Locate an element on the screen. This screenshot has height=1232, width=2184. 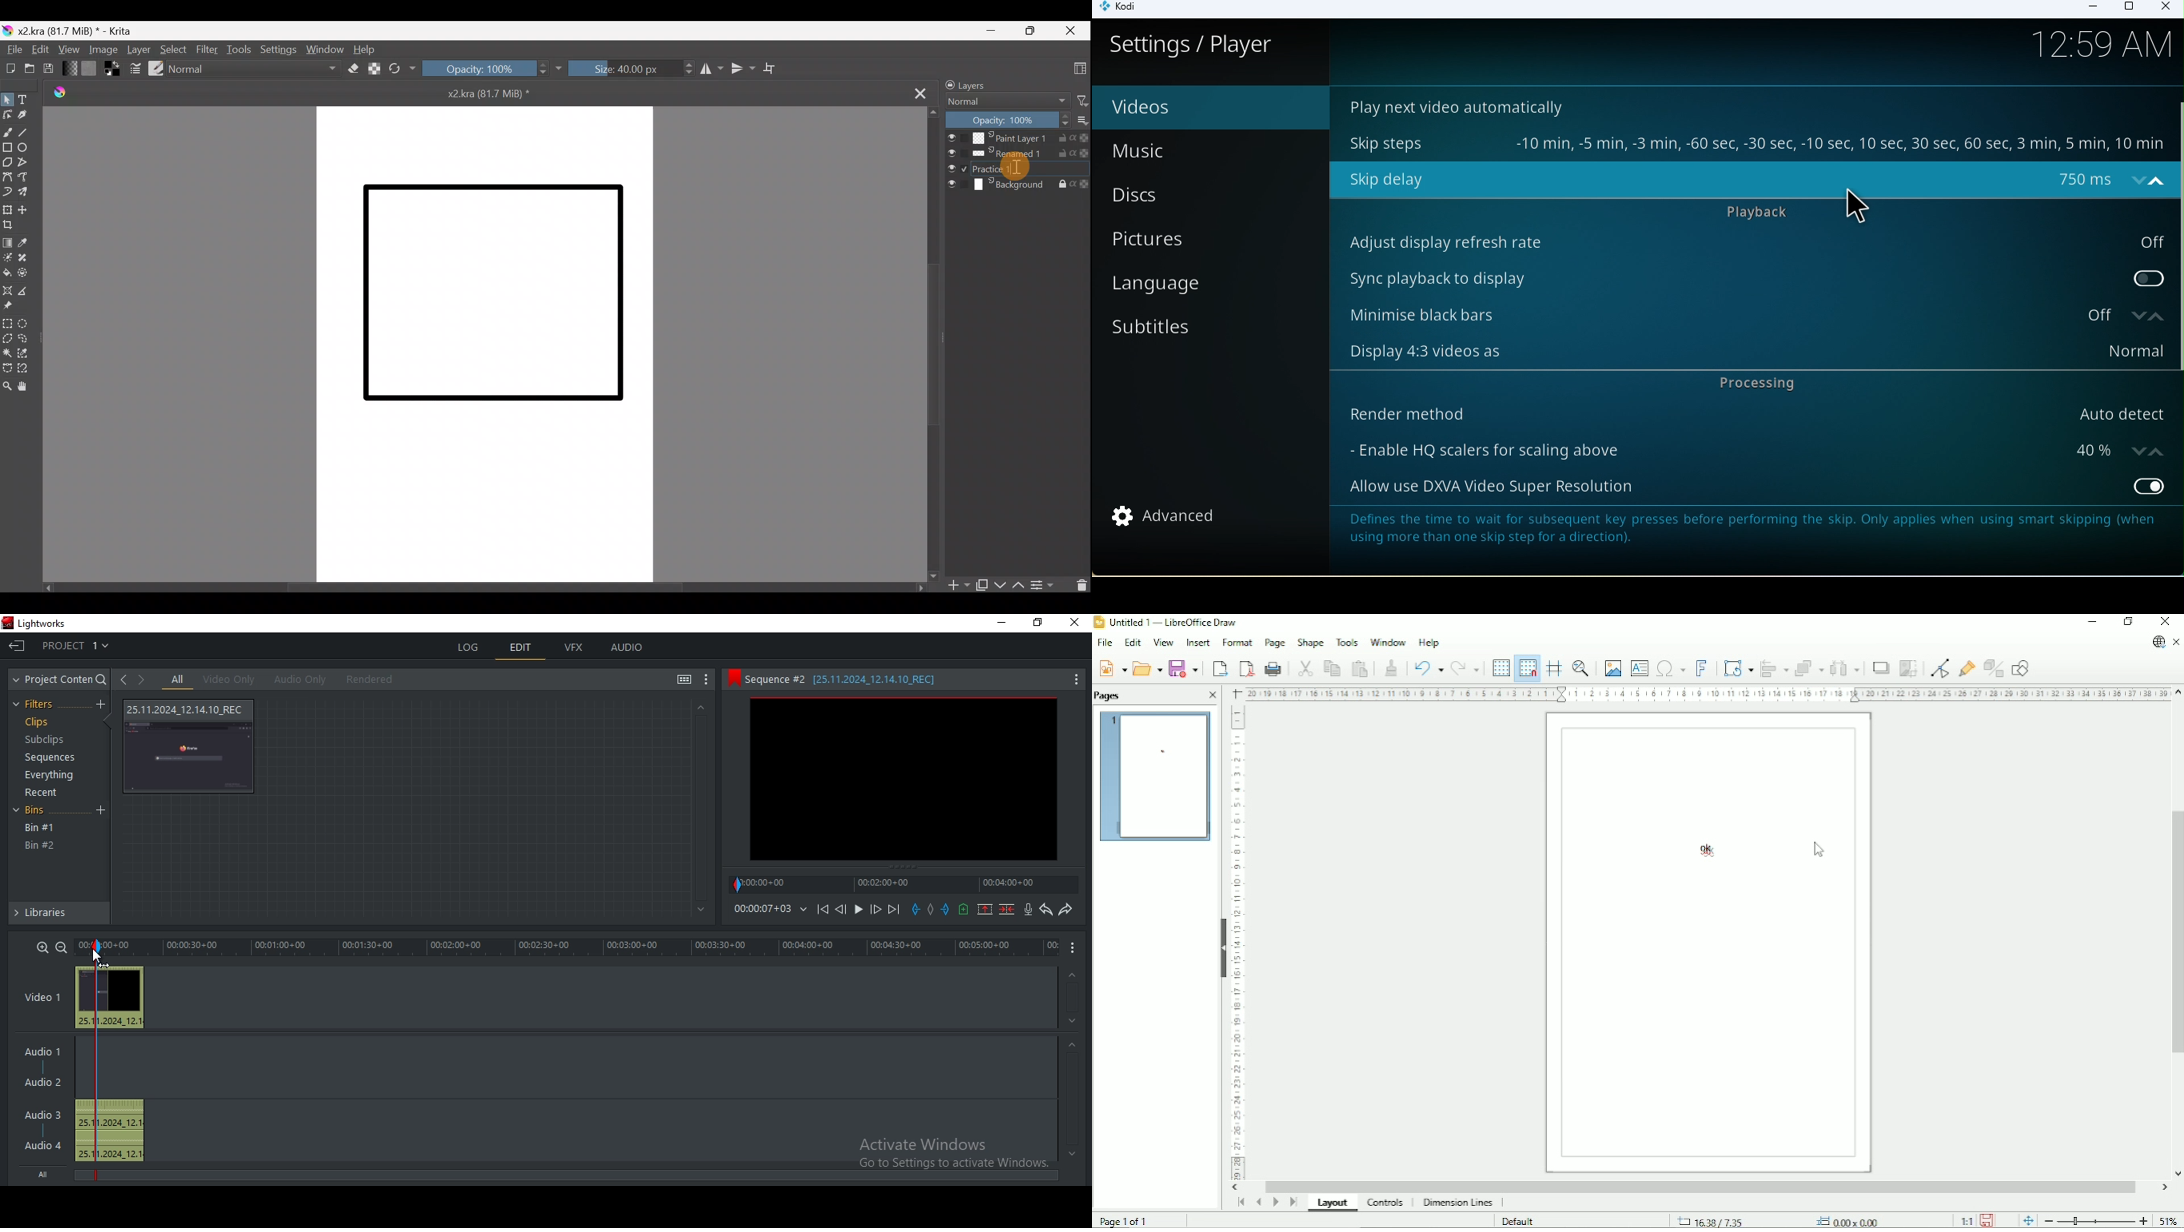
Undo is located at coordinates (1426, 668).